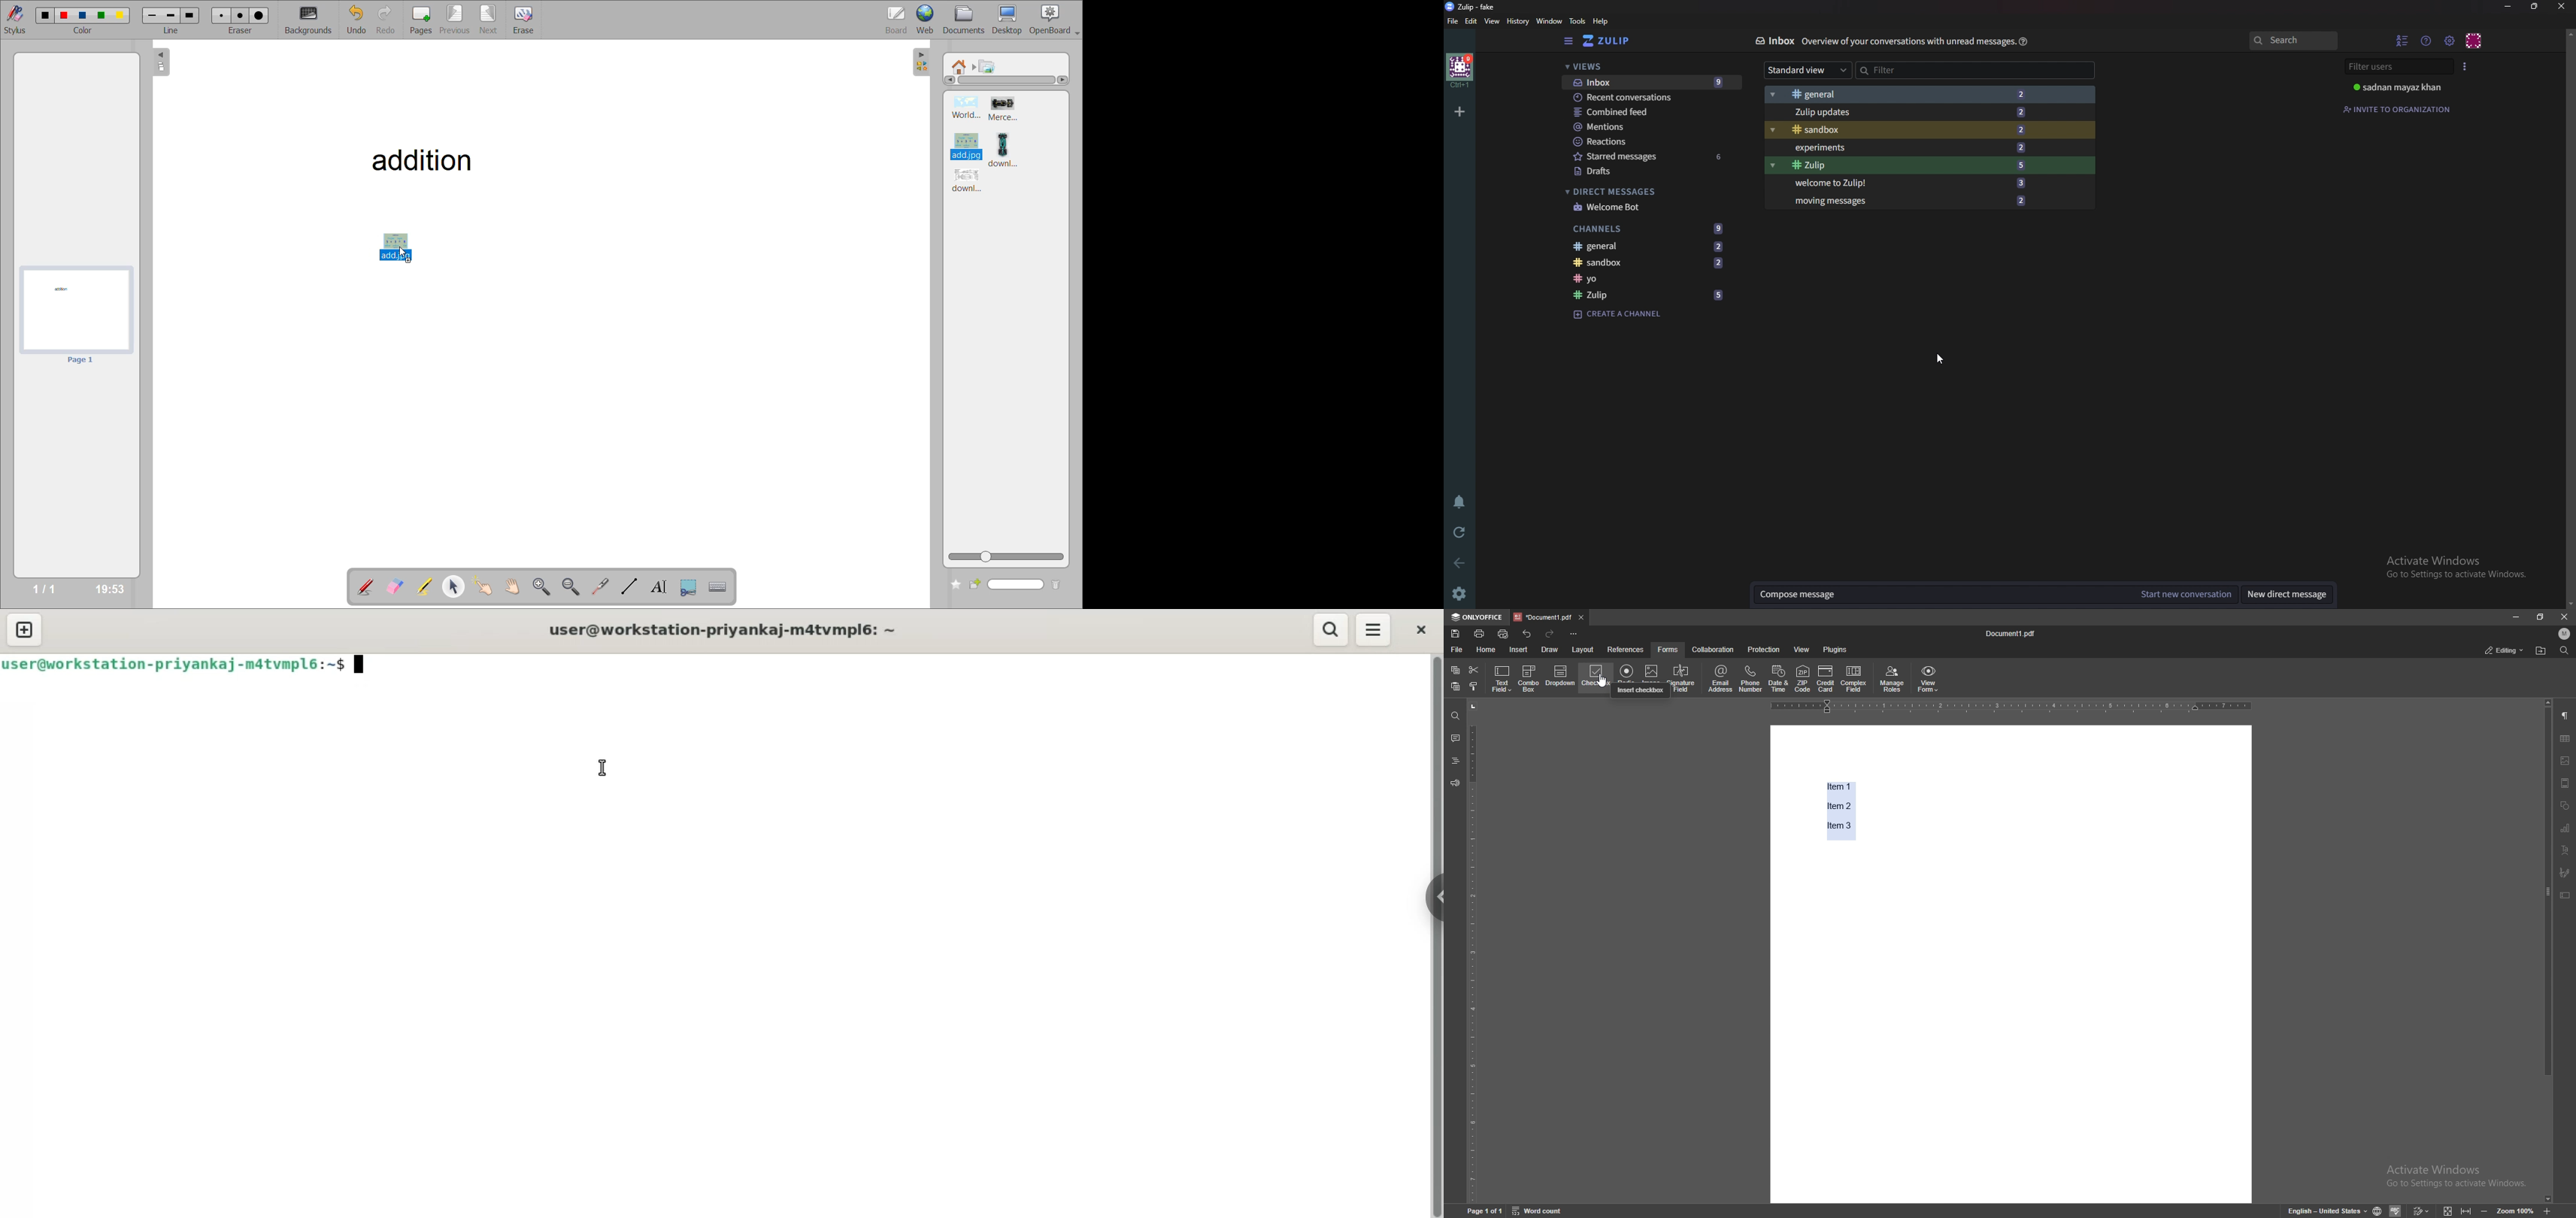 Image resolution: width=2576 pixels, height=1232 pixels. I want to click on Minimize, so click(2509, 6).